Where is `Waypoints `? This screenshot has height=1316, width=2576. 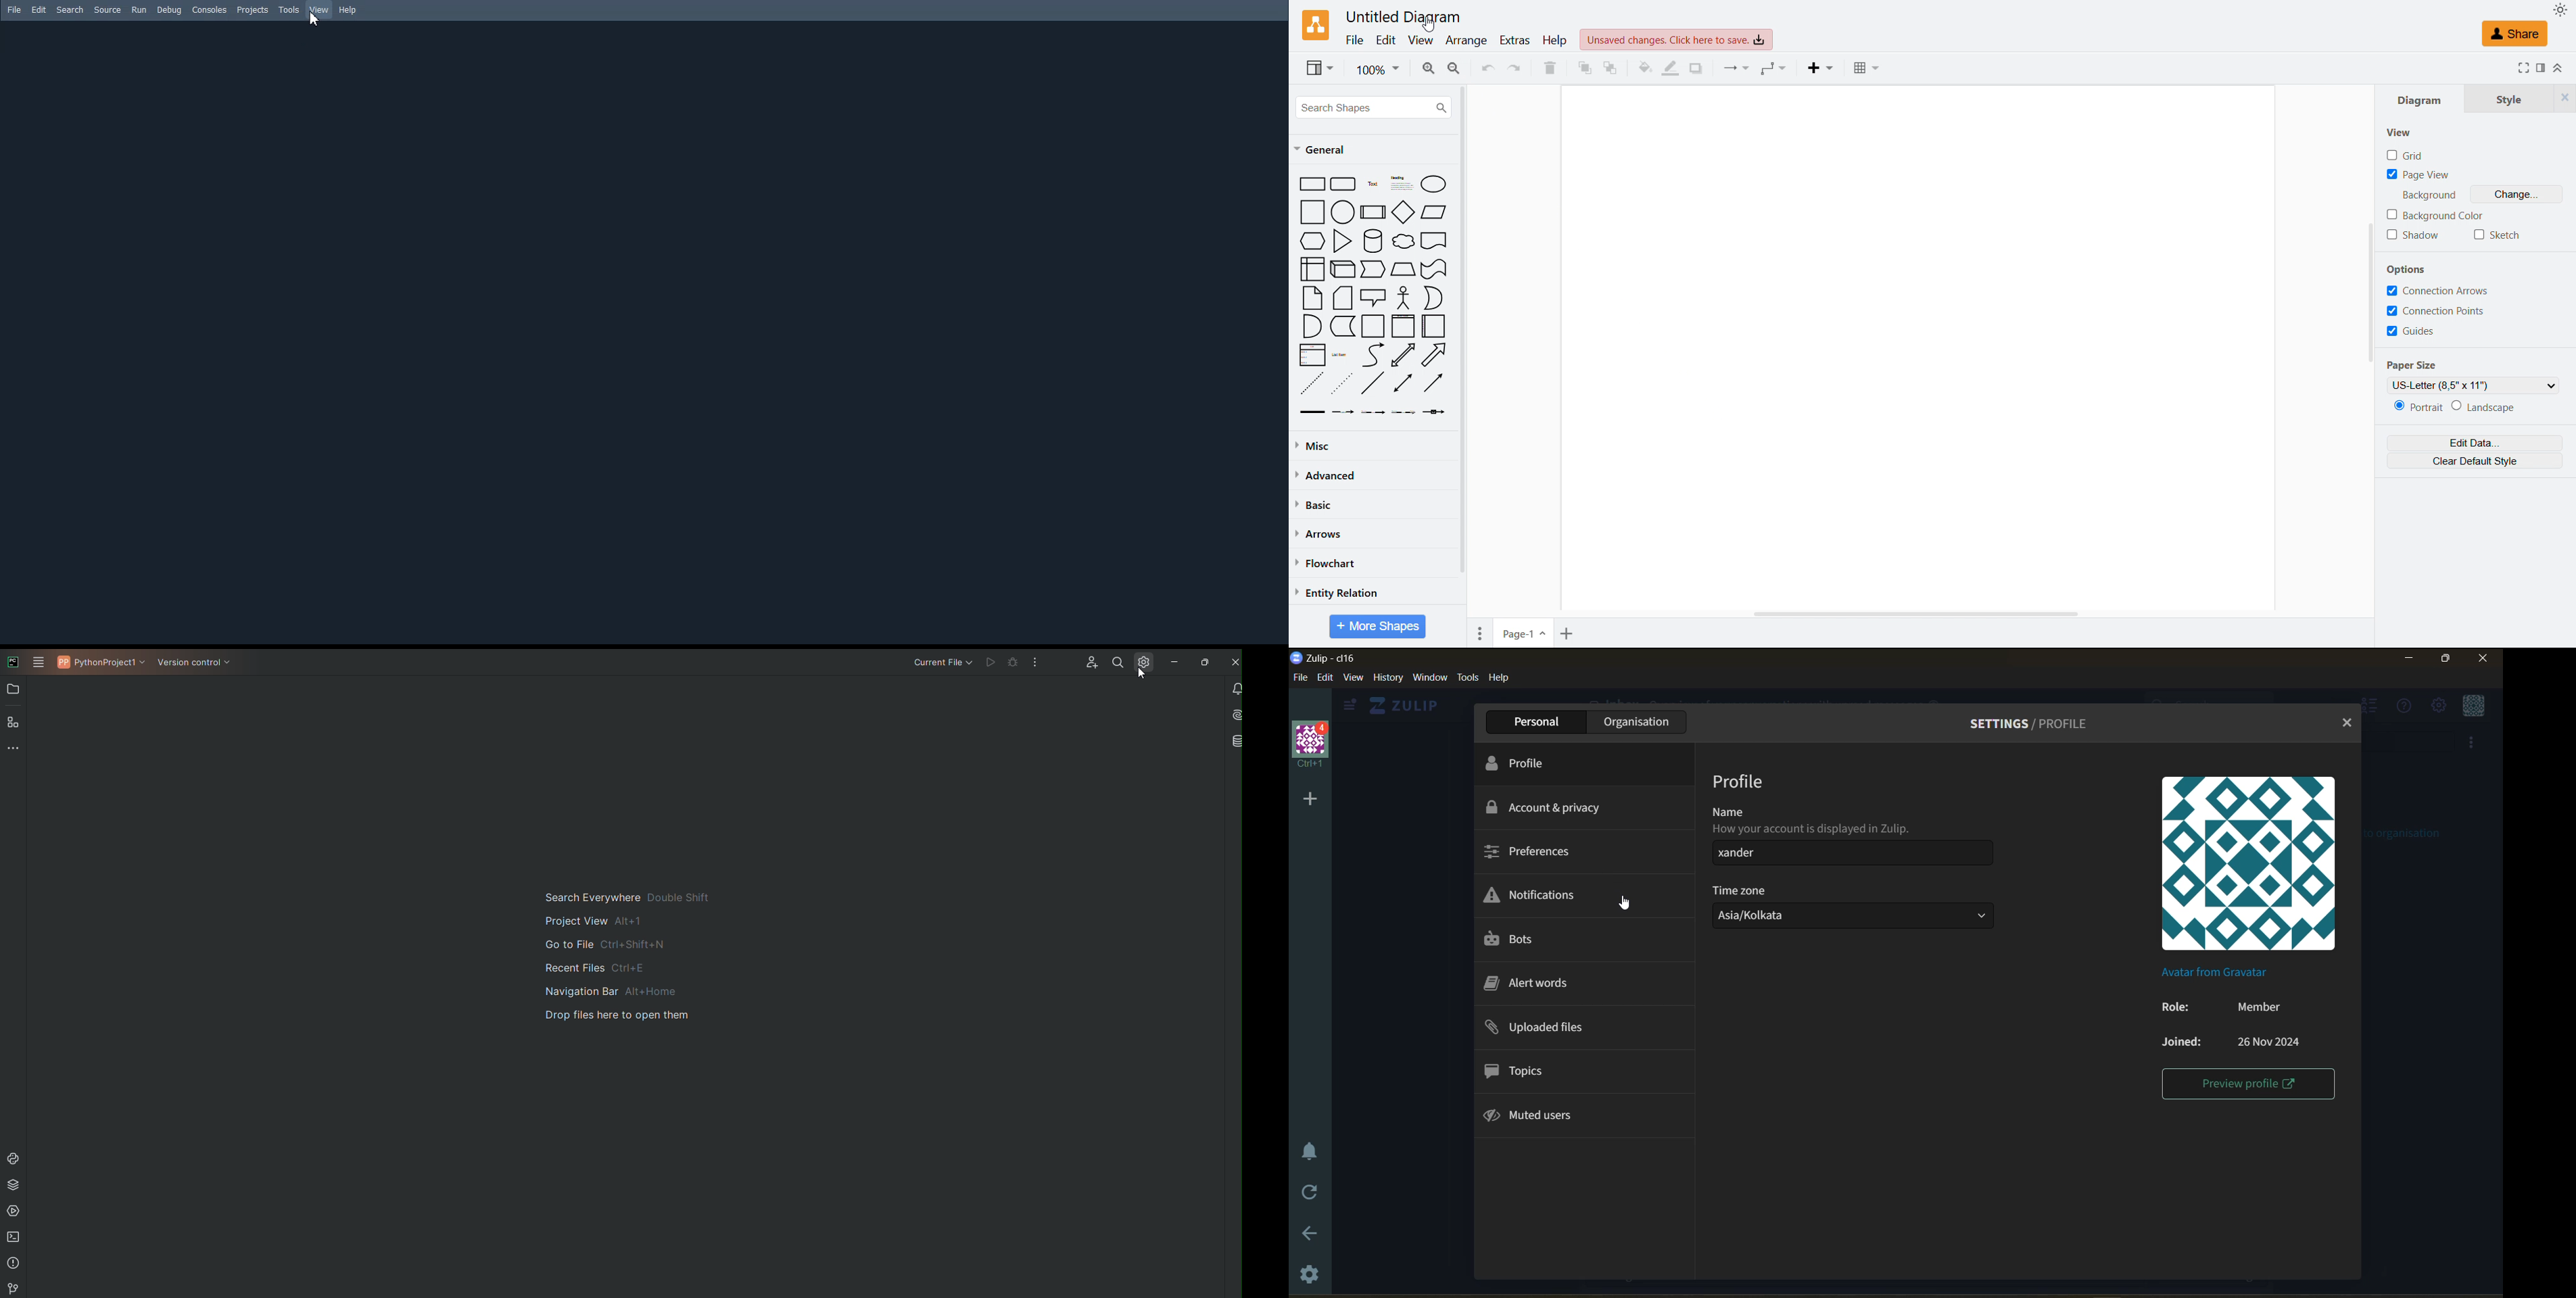
Waypoints  is located at coordinates (1774, 69).